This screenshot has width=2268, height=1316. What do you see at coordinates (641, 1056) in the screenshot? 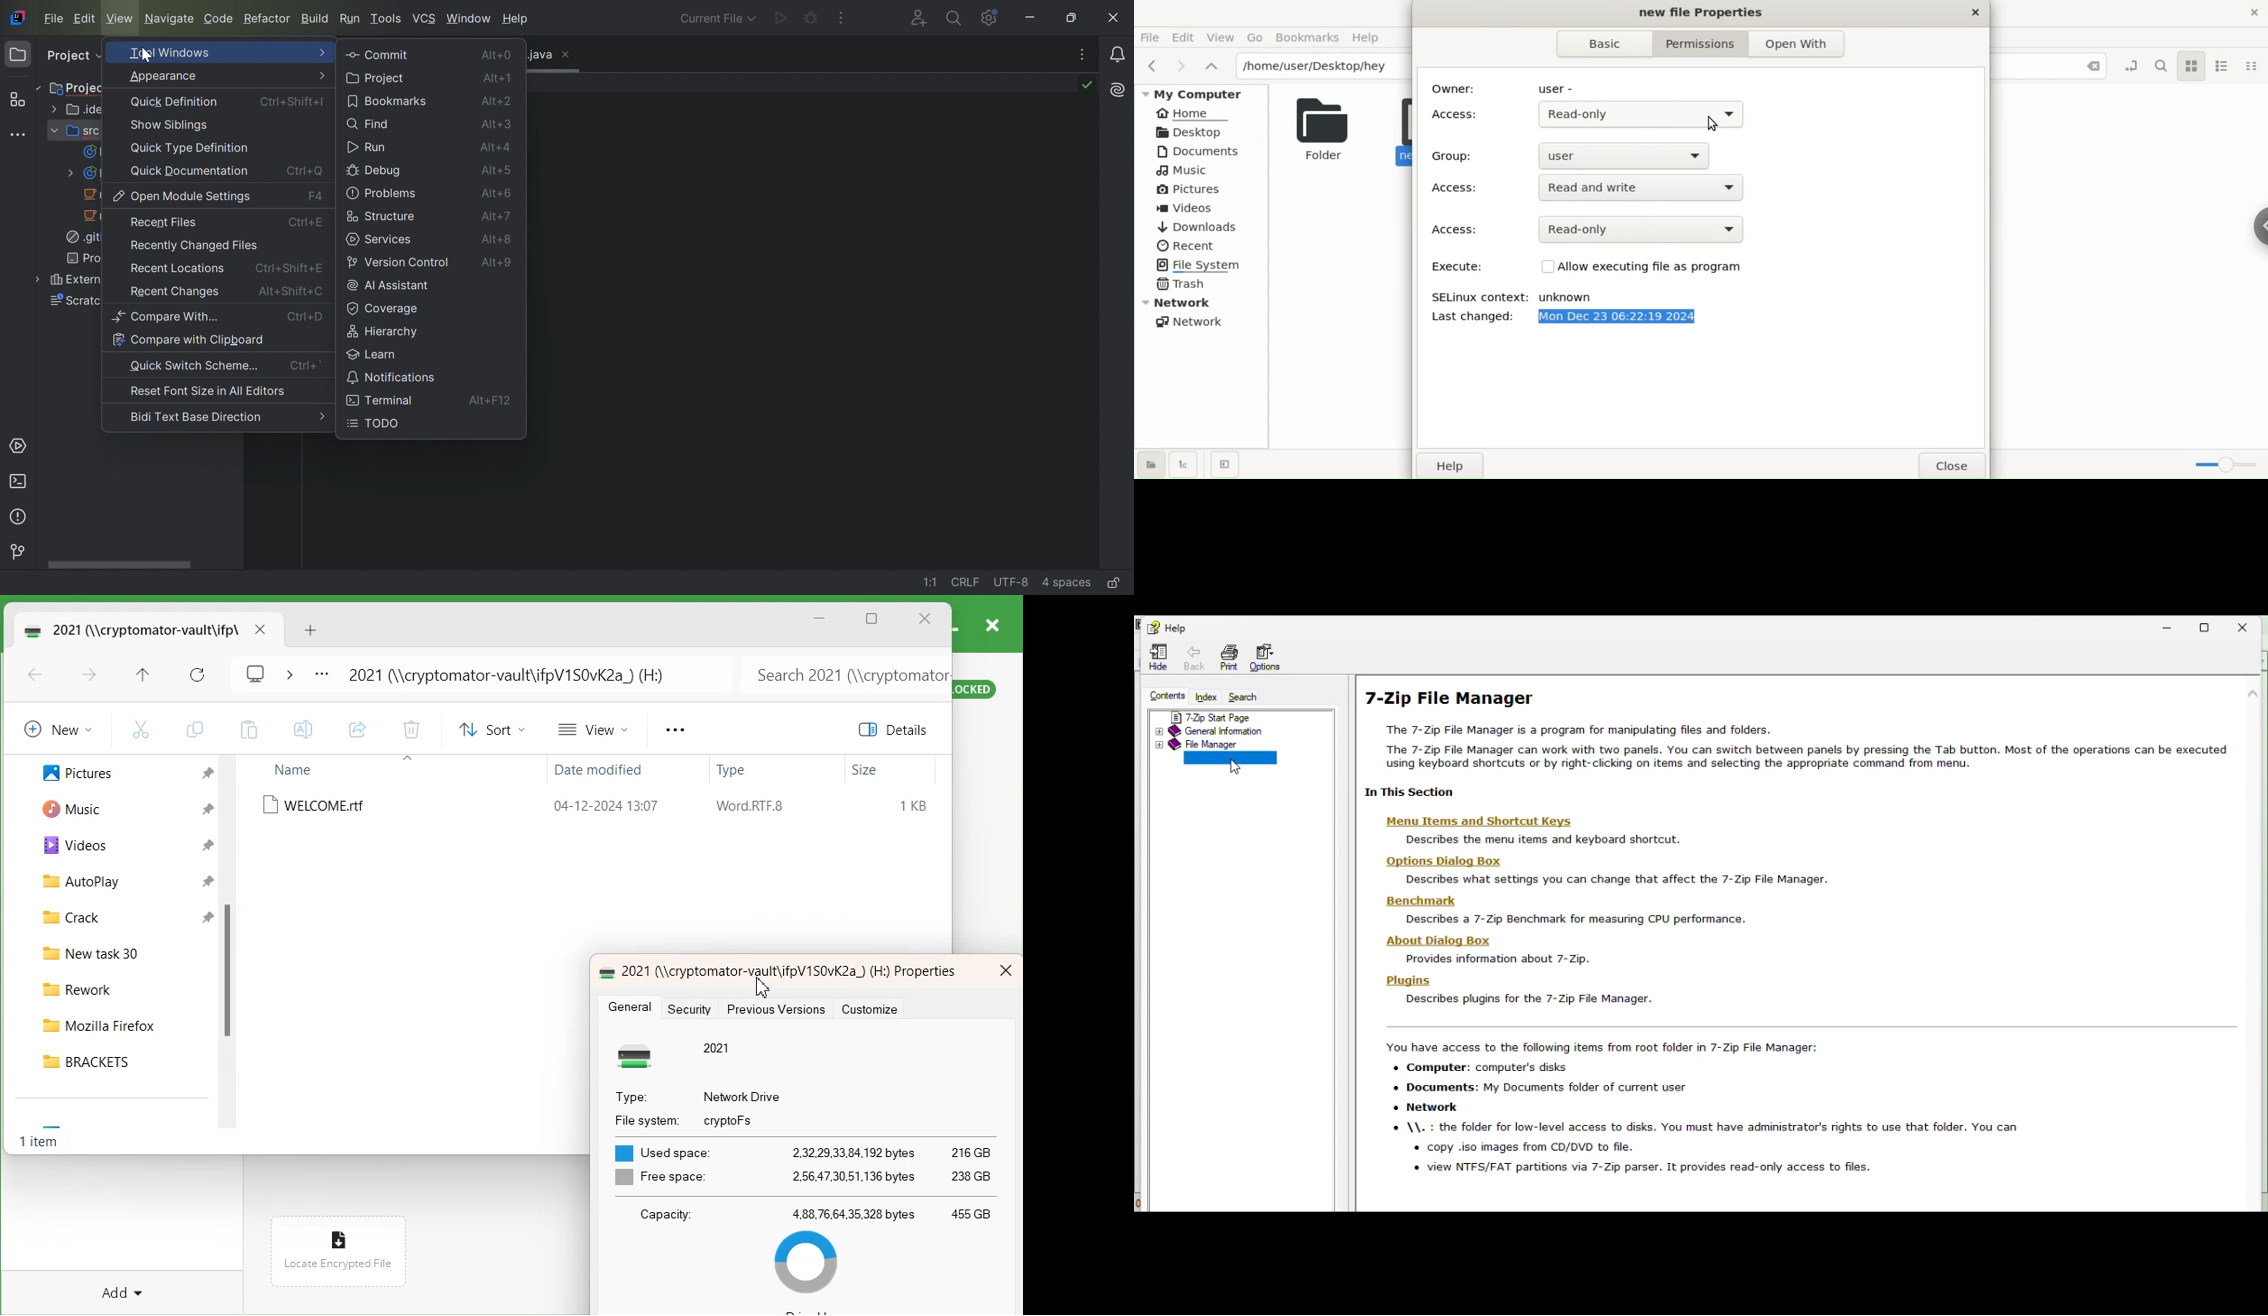
I see `icon` at bounding box center [641, 1056].